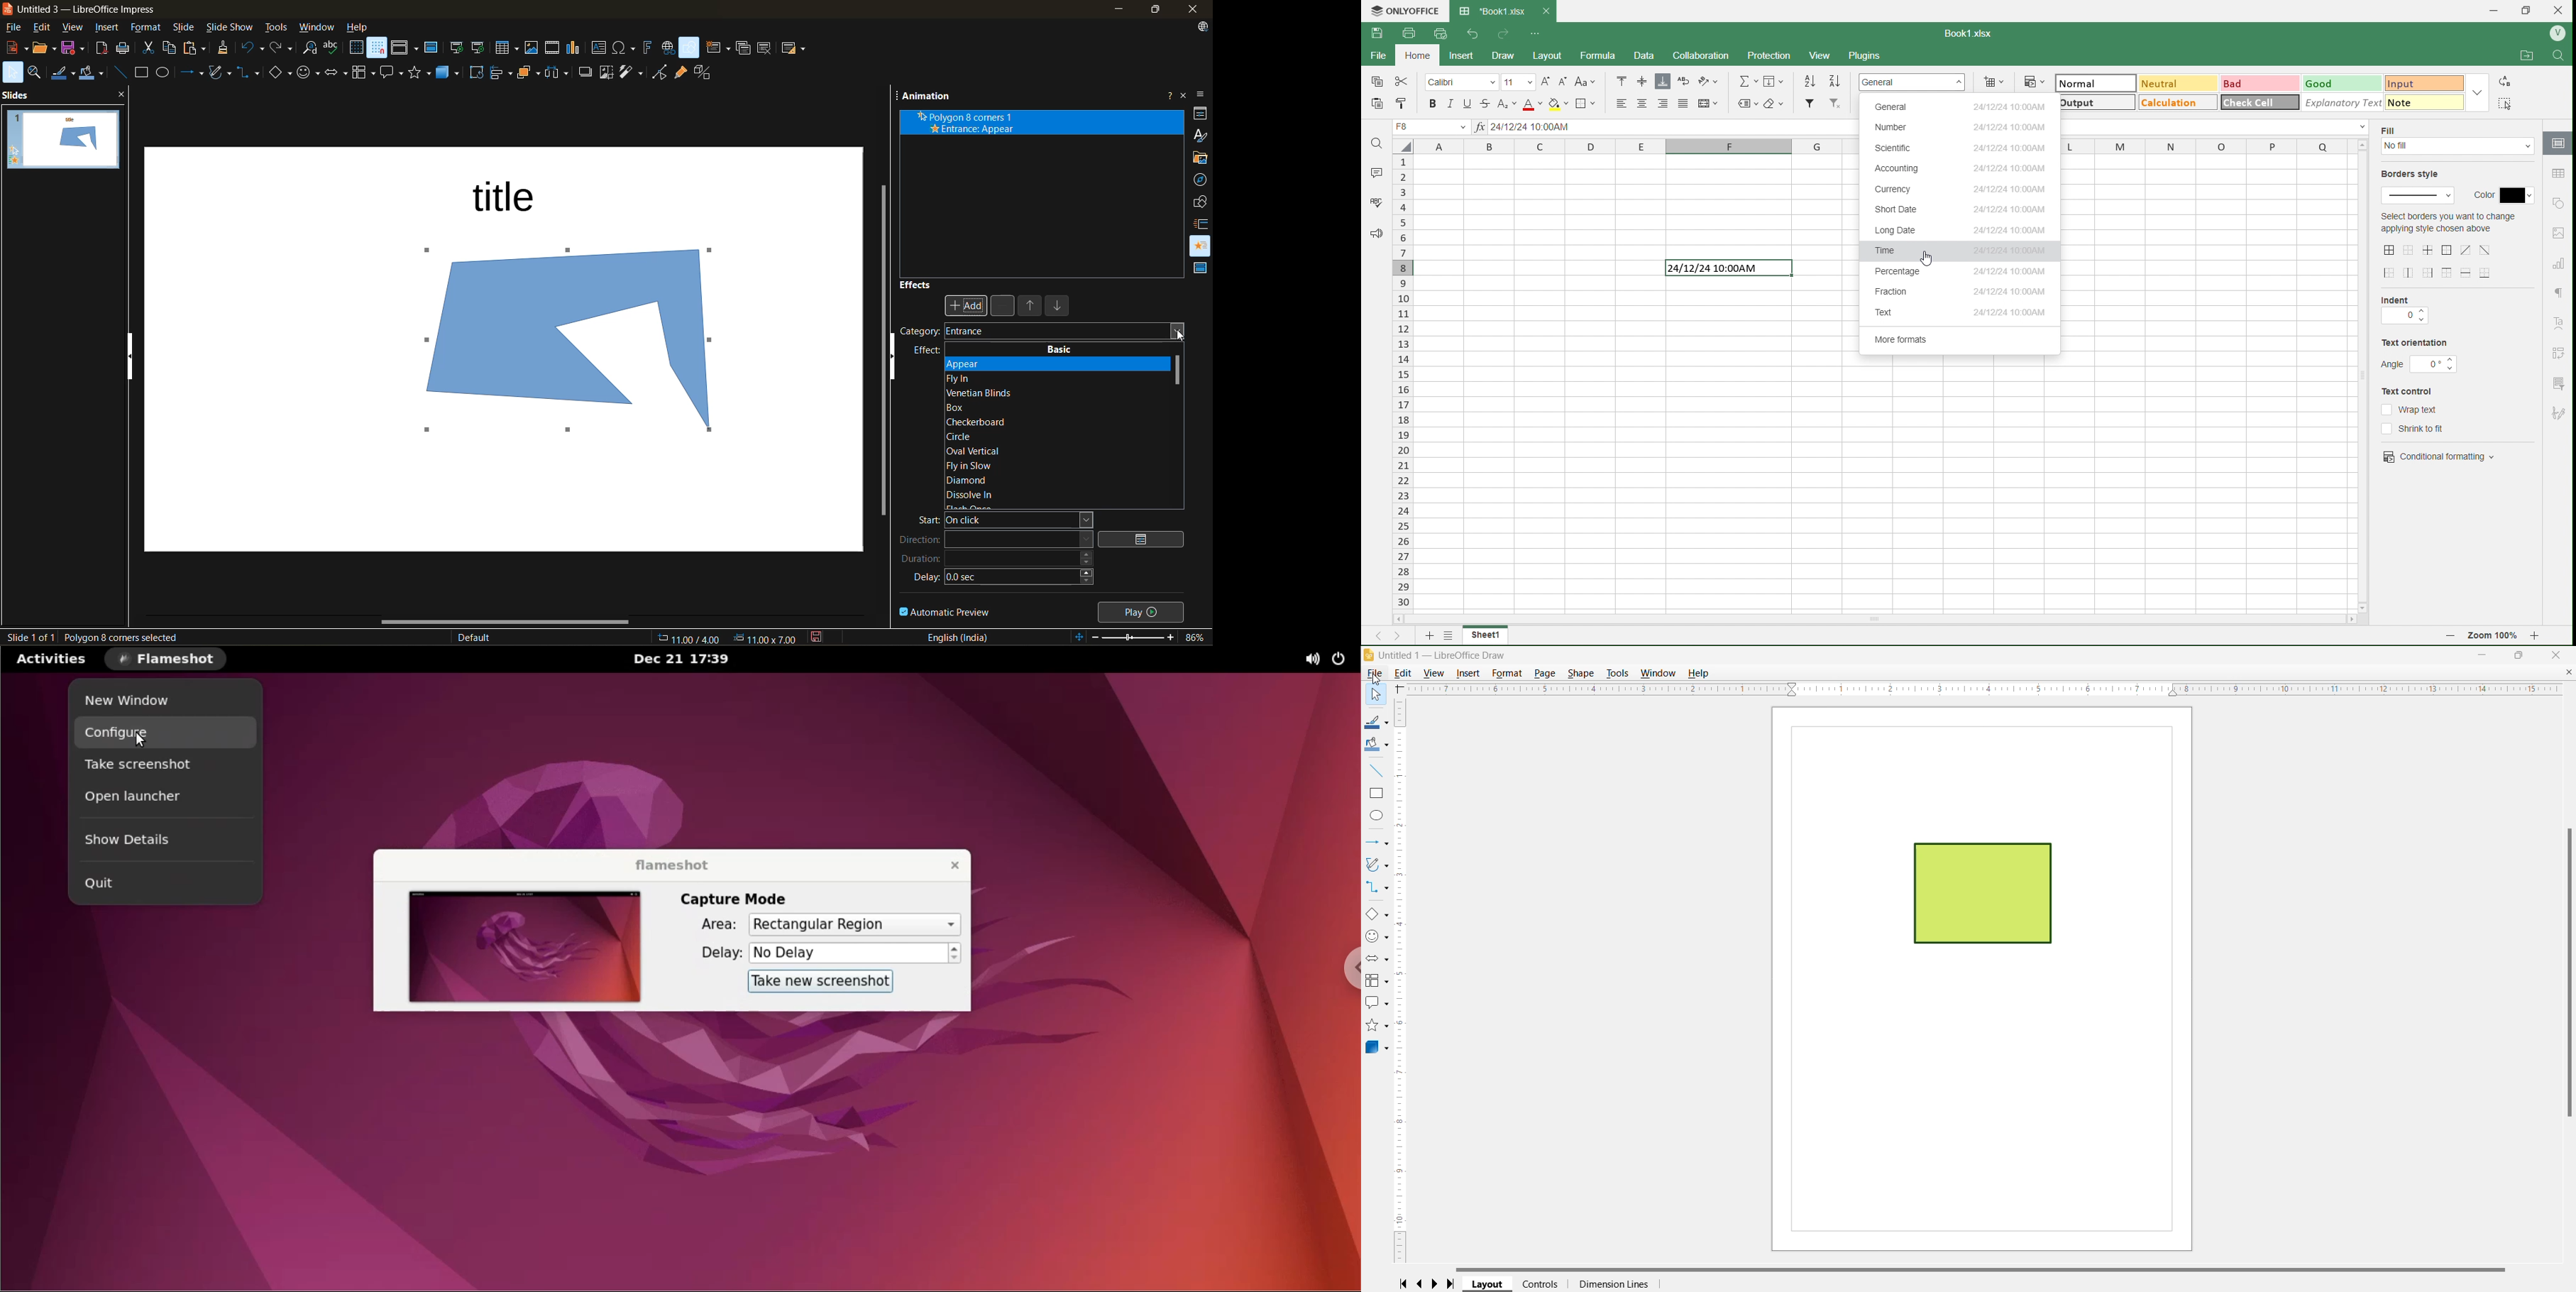  I want to click on inner border, so click(2430, 250).